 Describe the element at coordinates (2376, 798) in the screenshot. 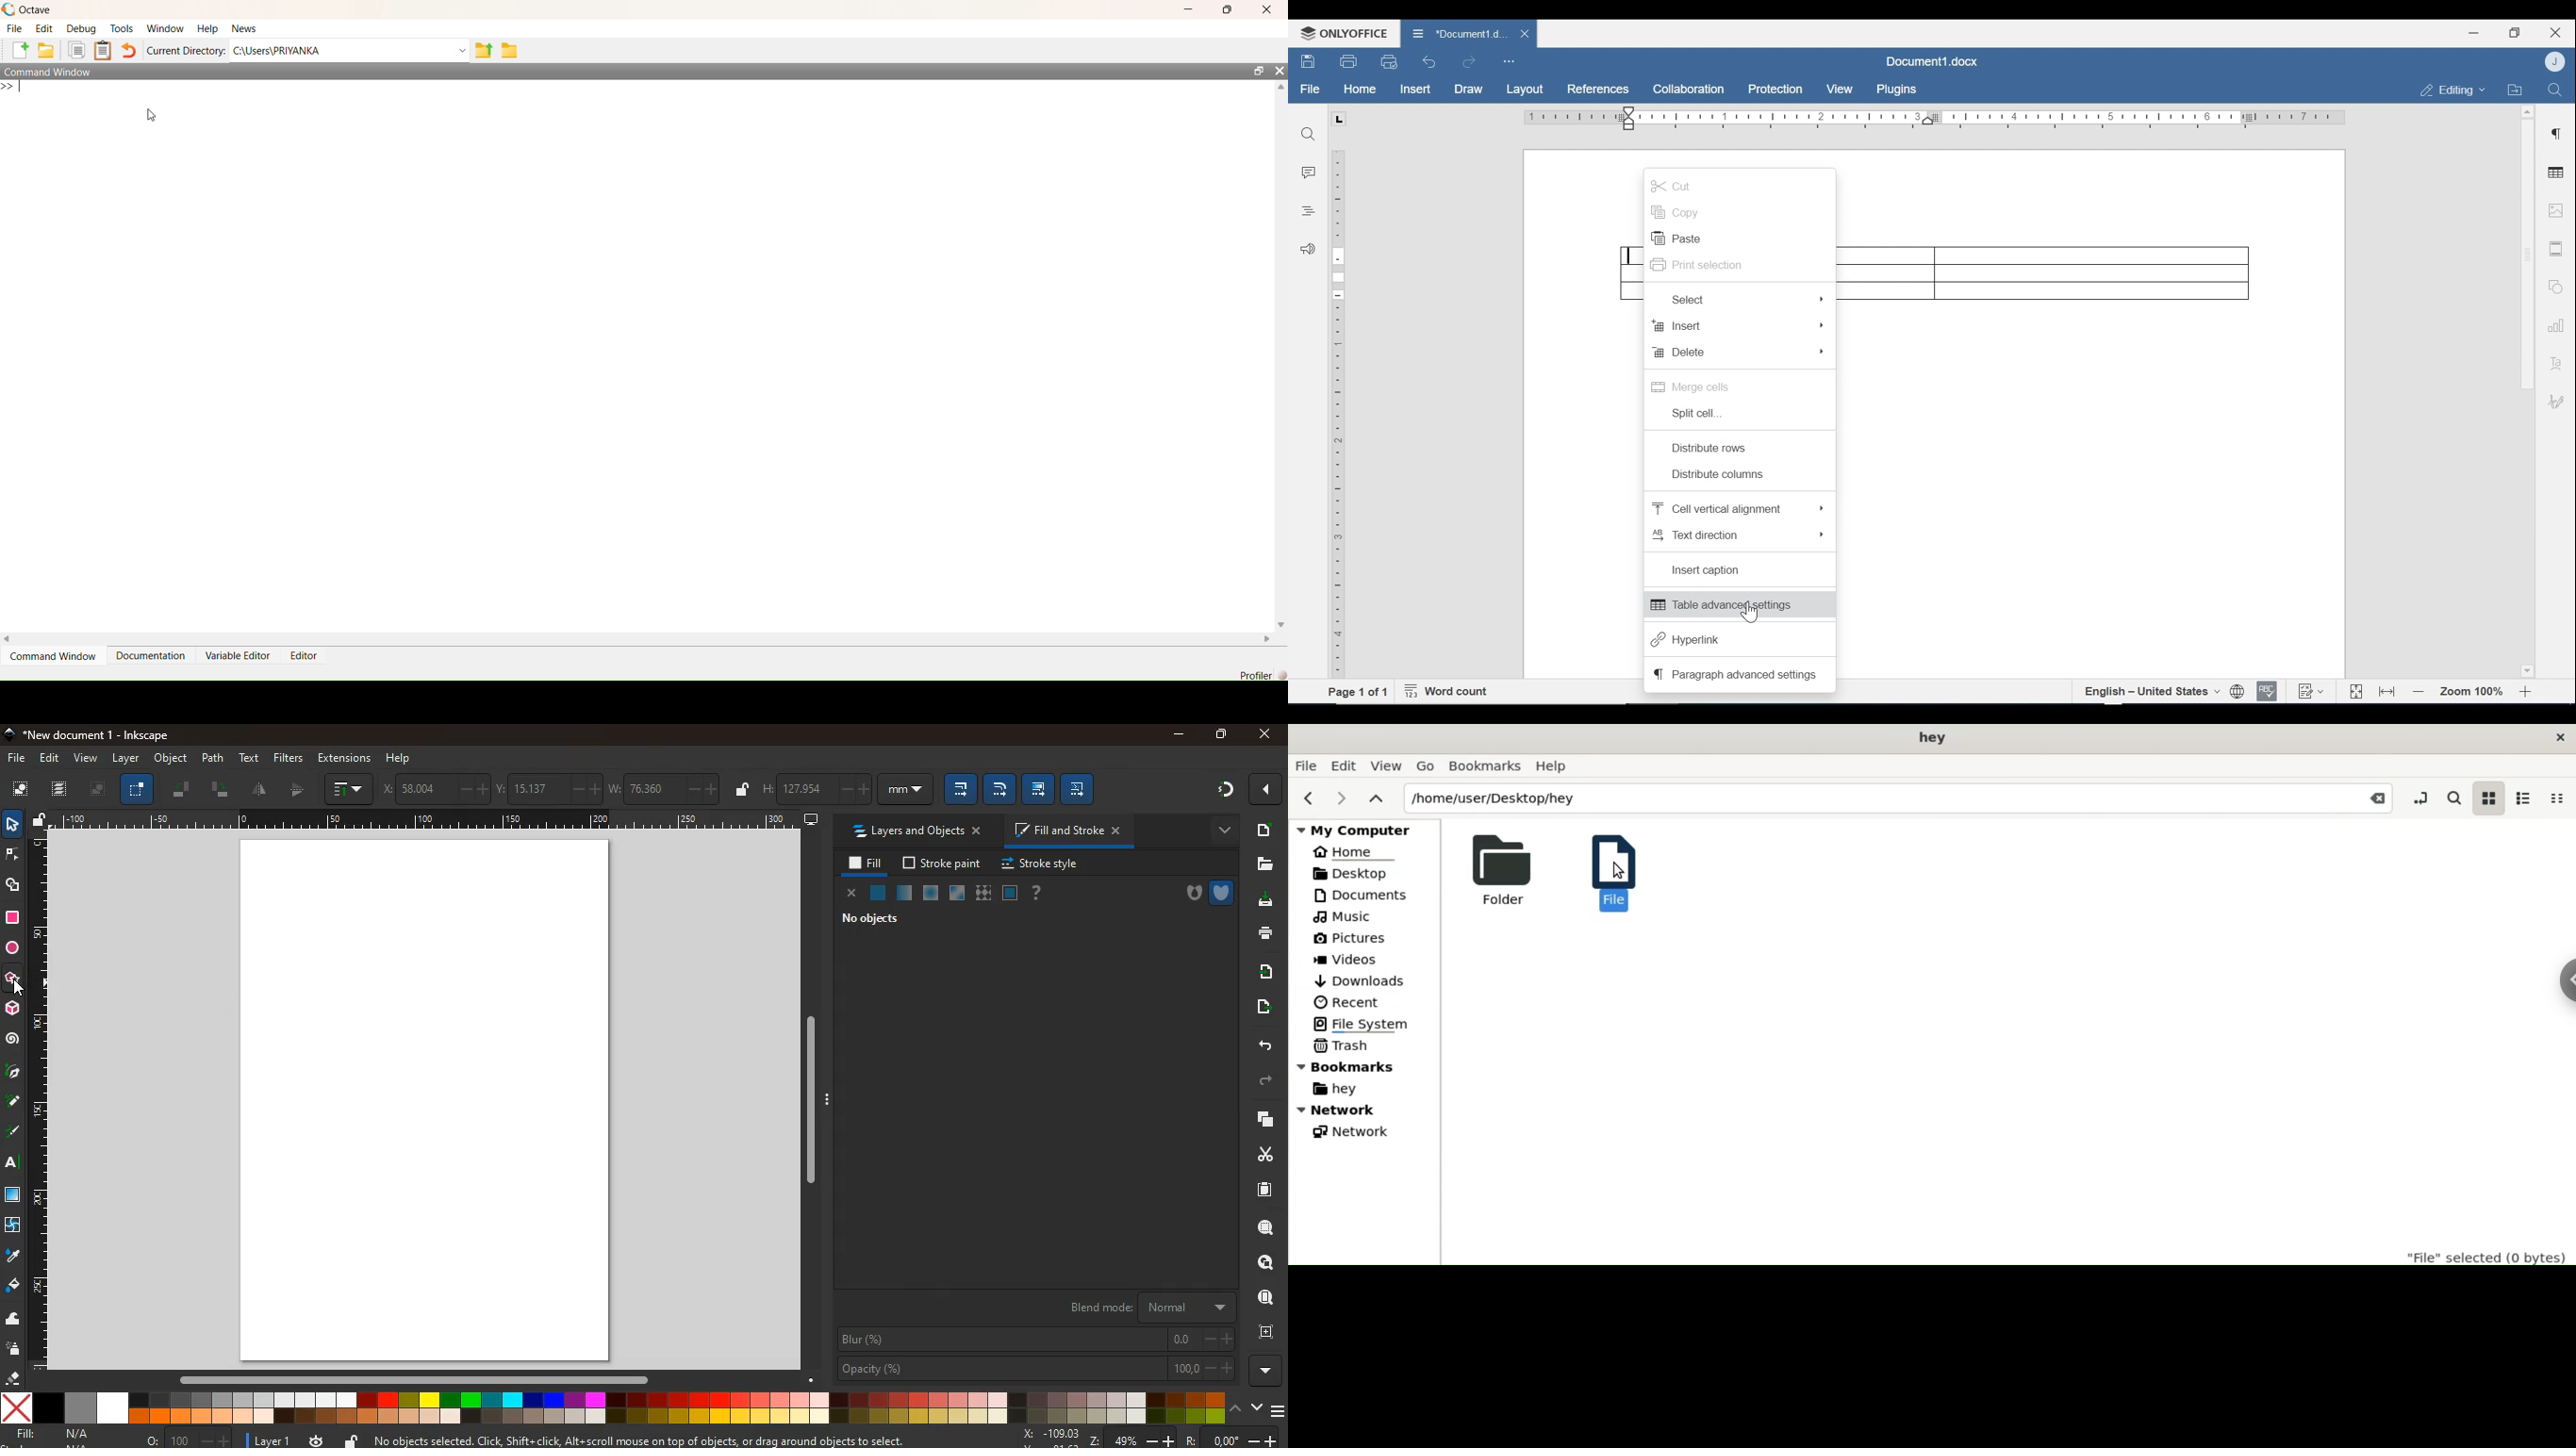

I see `Close` at that location.